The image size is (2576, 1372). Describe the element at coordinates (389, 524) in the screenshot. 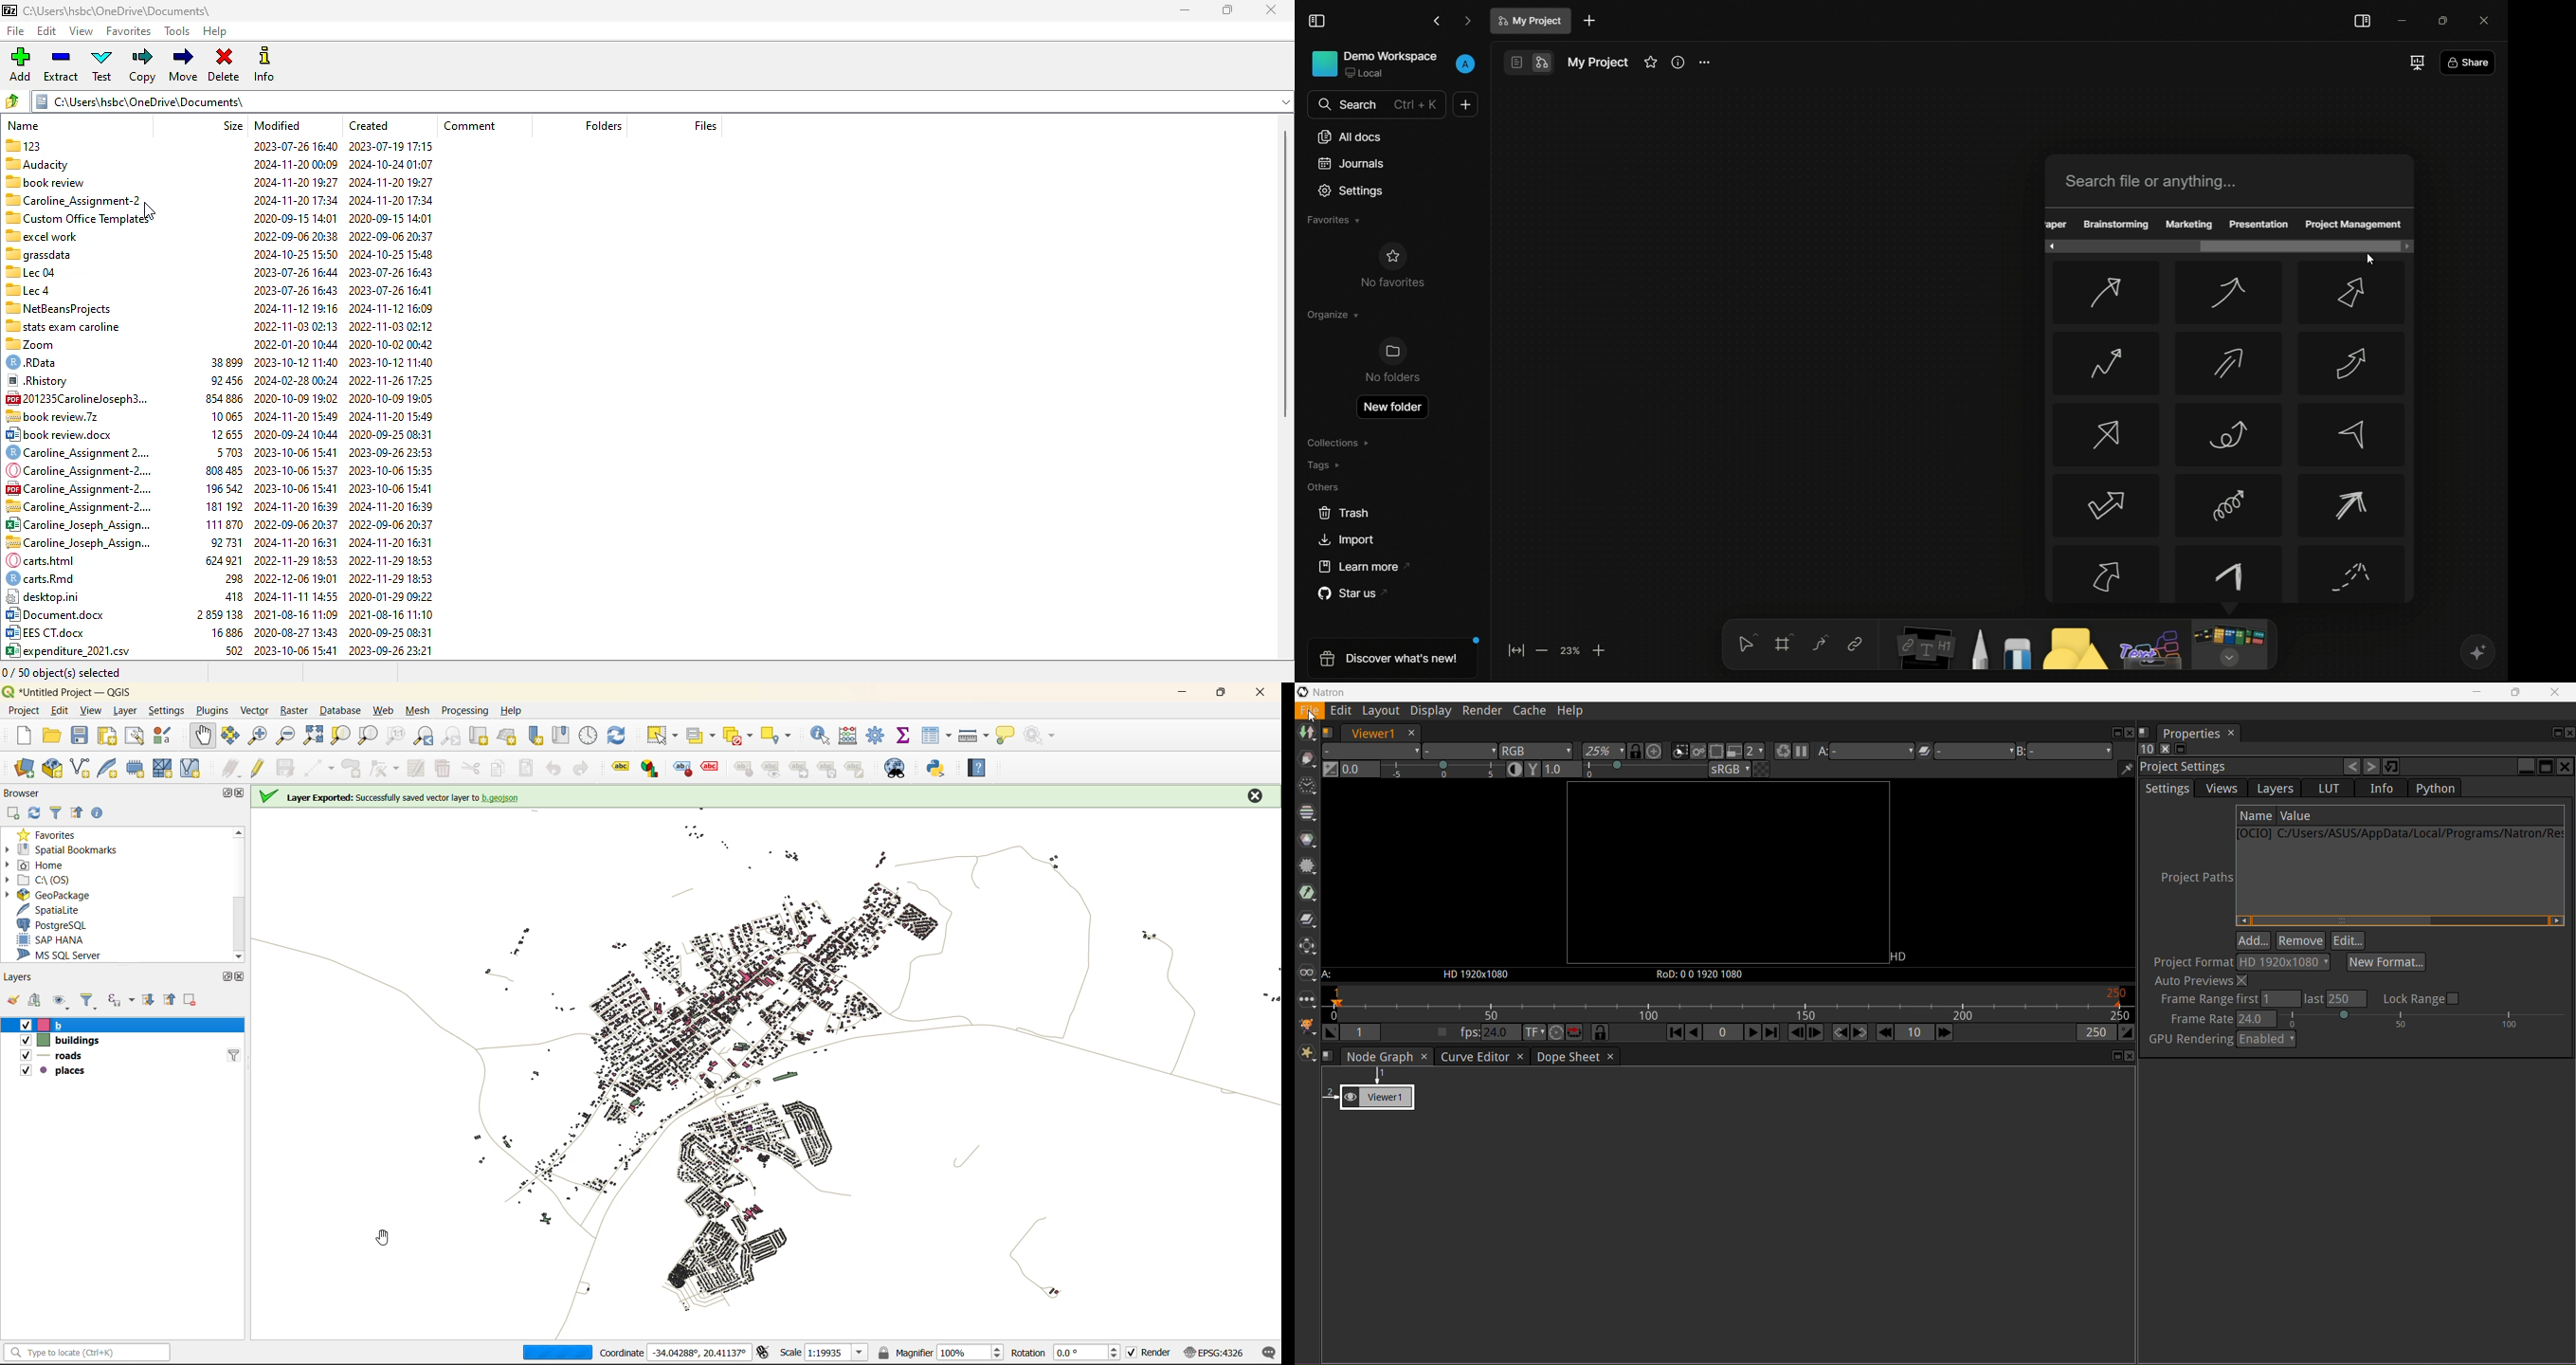

I see `2022-09-06 20:37` at that location.